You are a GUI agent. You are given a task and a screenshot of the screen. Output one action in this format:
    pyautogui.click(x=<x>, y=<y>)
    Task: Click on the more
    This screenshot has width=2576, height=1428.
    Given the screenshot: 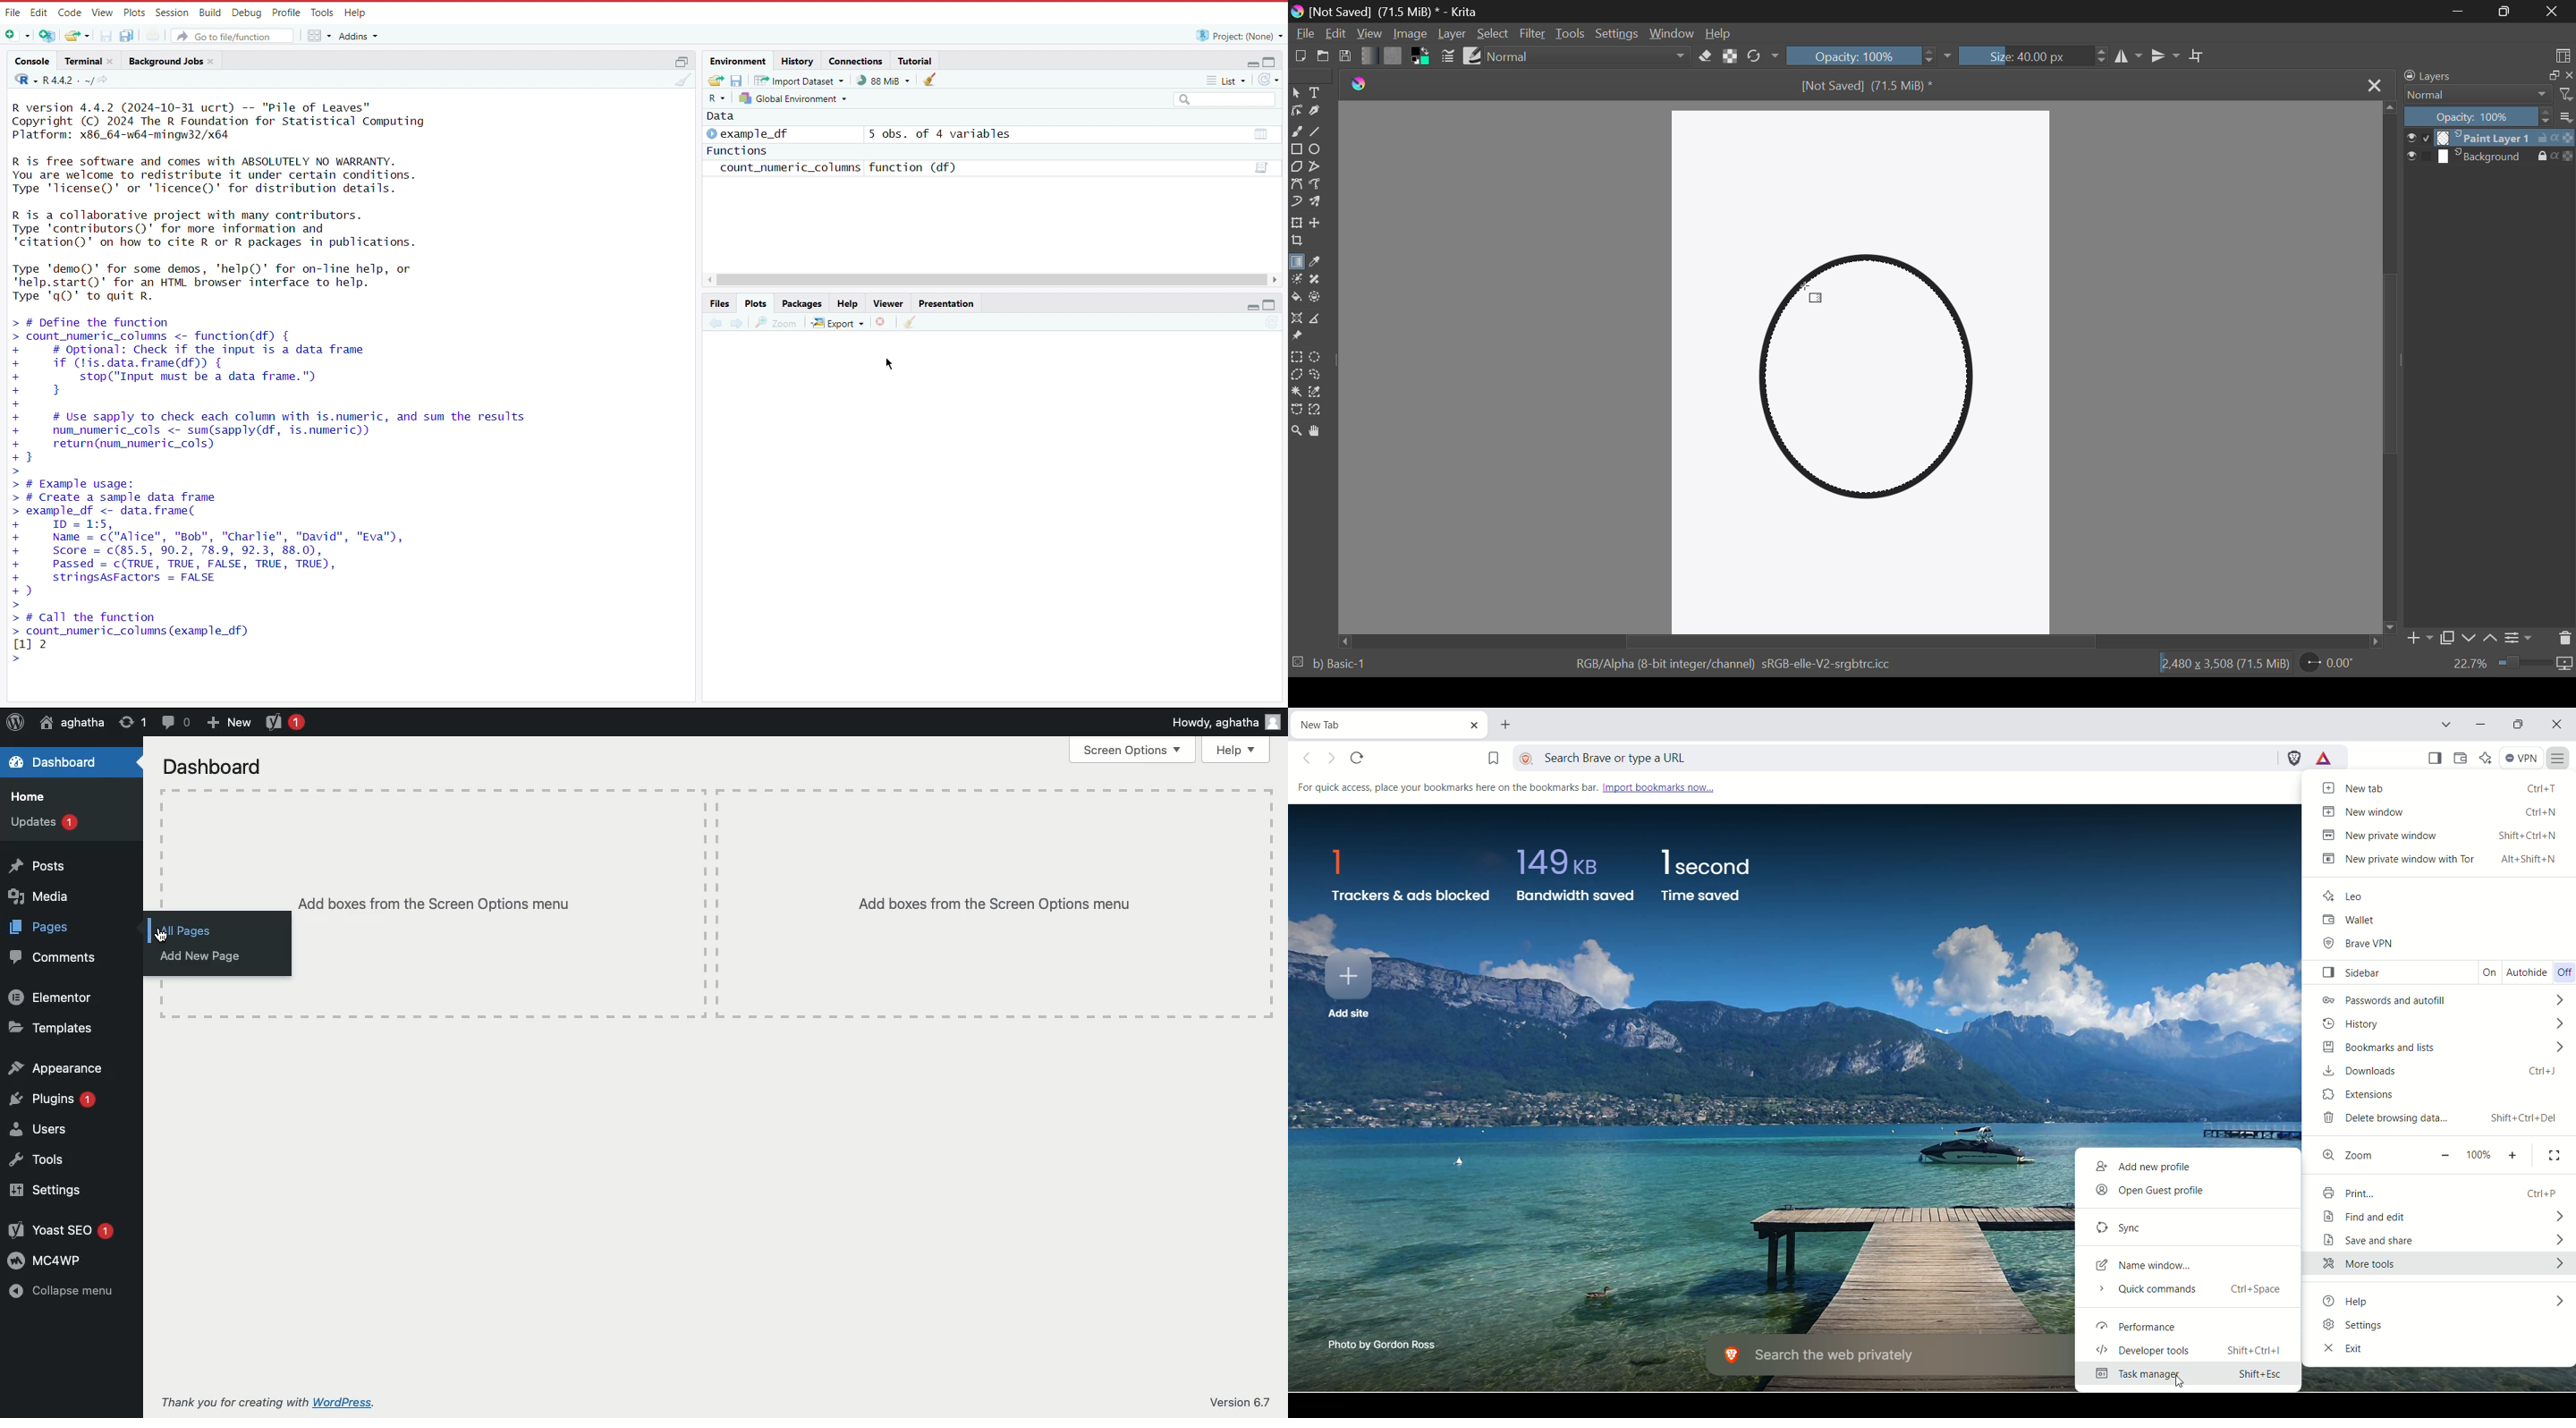 What is the action you would take?
    pyautogui.click(x=2559, y=760)
    